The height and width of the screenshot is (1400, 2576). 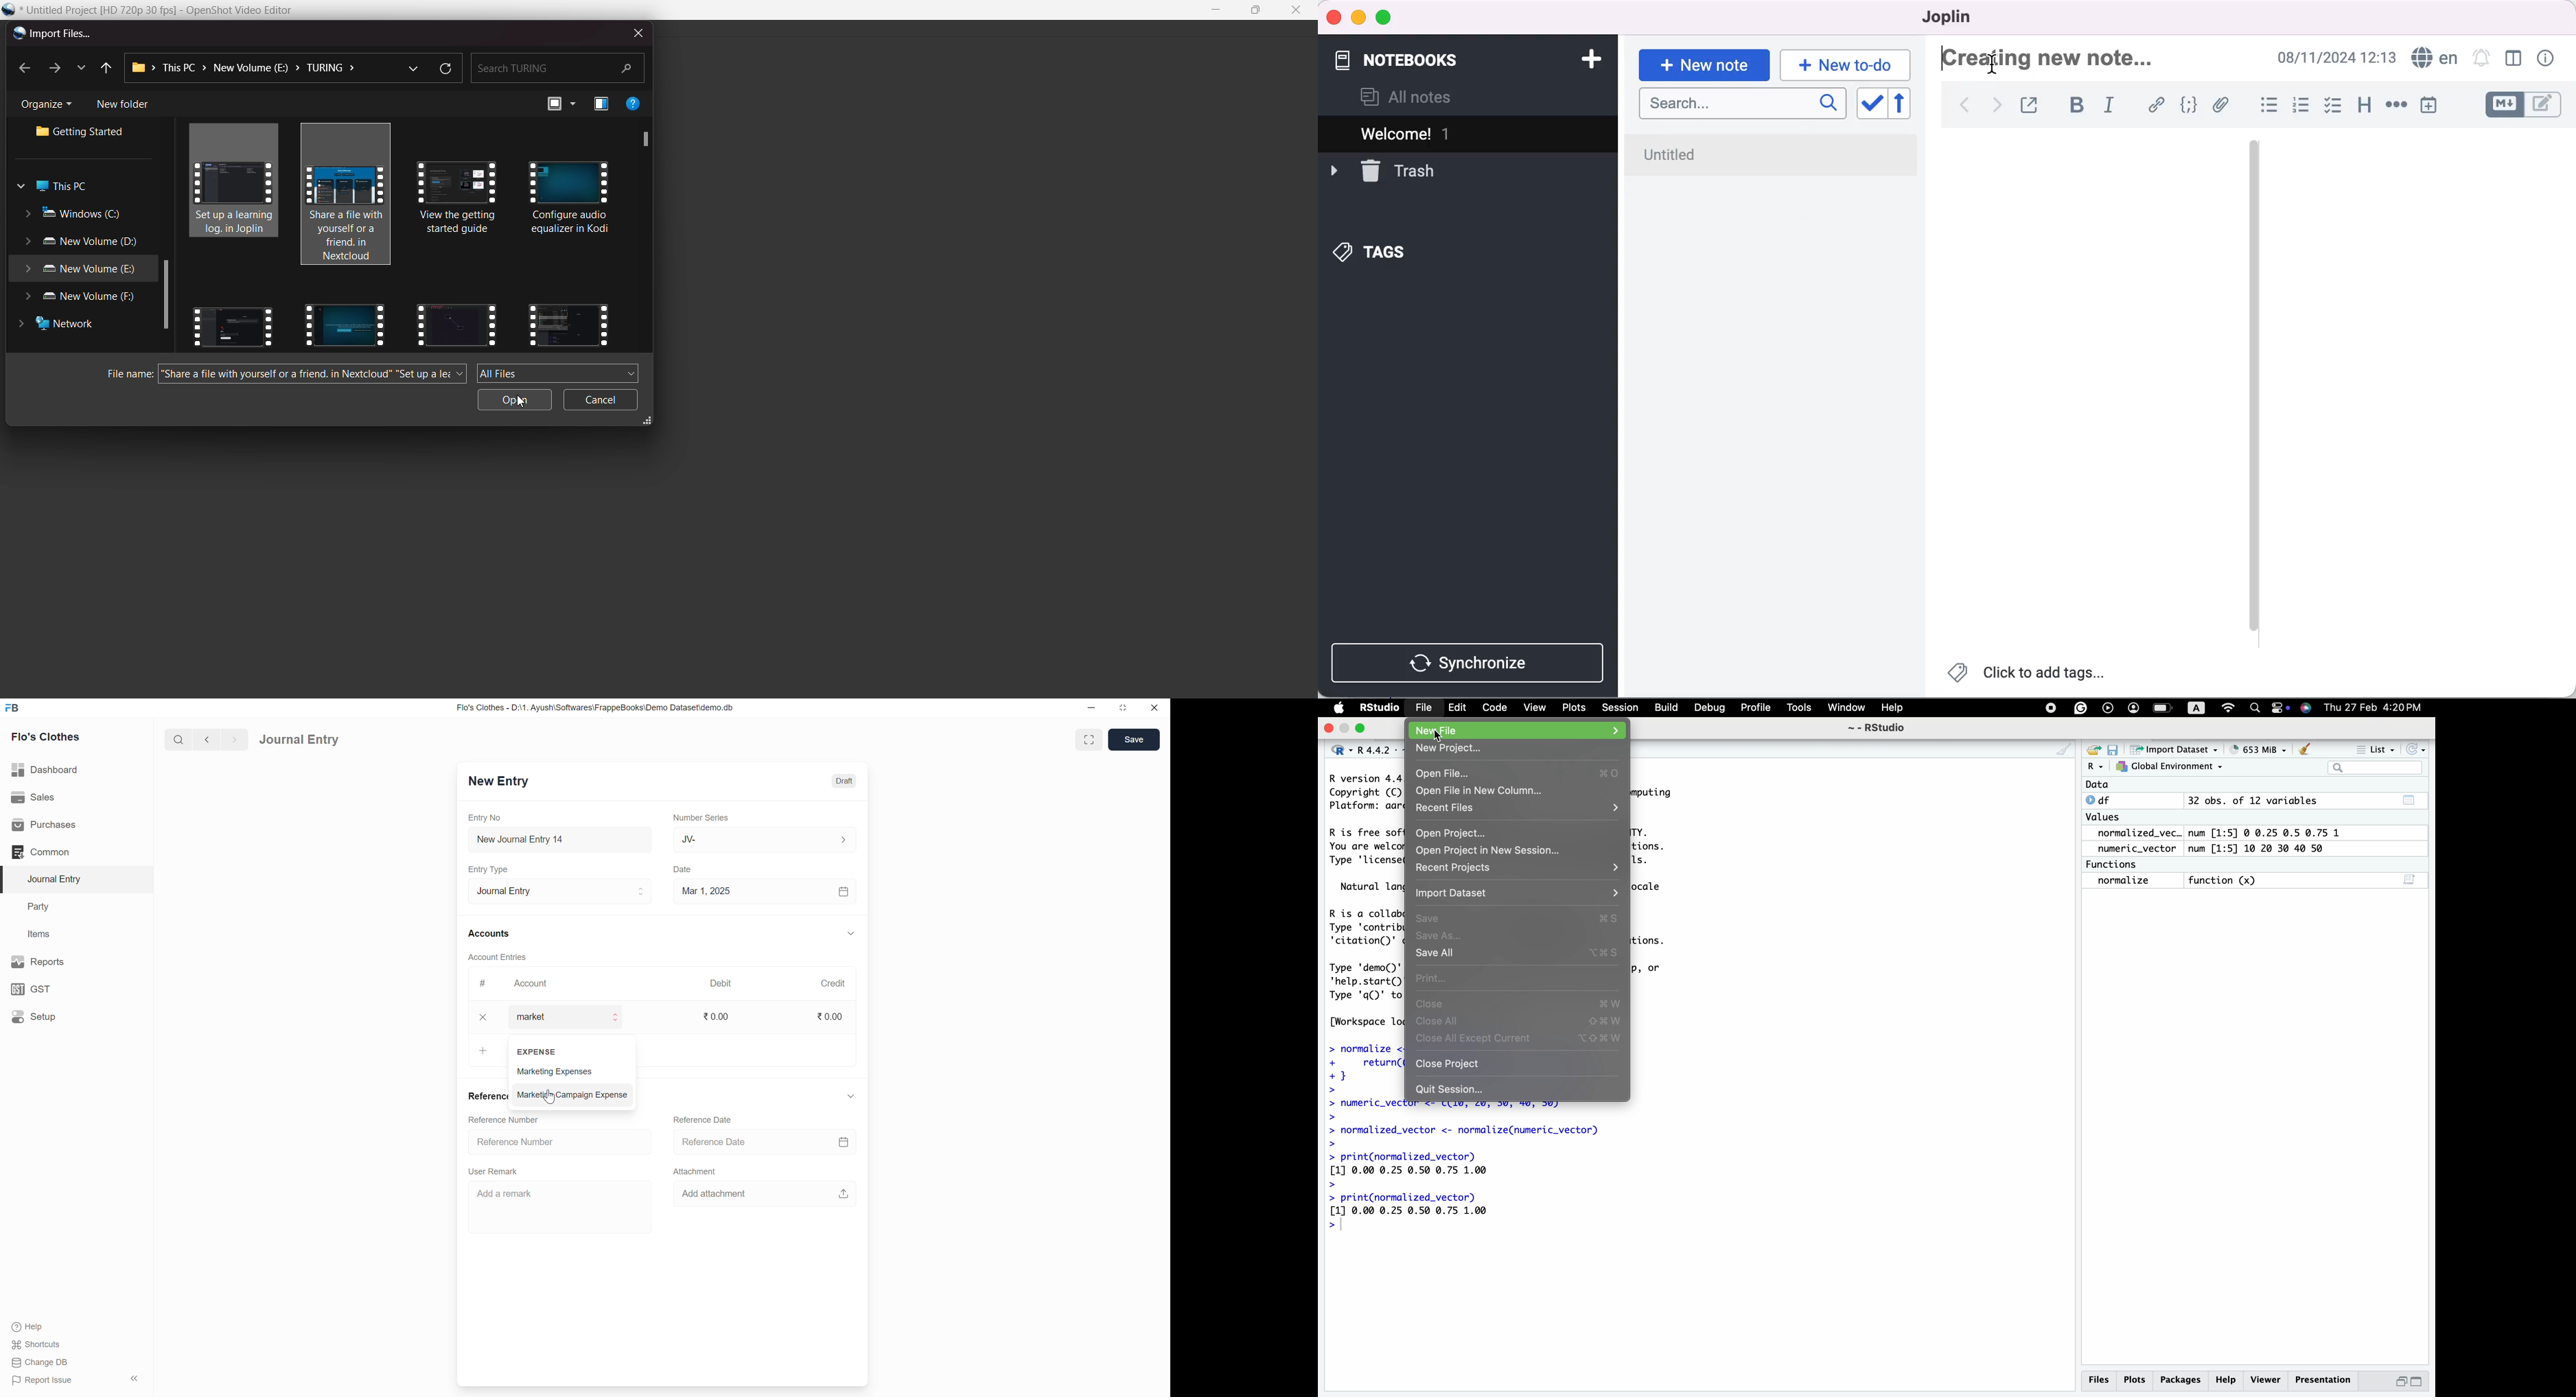 I want to click on blank canvas, so click(x=2089, y=390).